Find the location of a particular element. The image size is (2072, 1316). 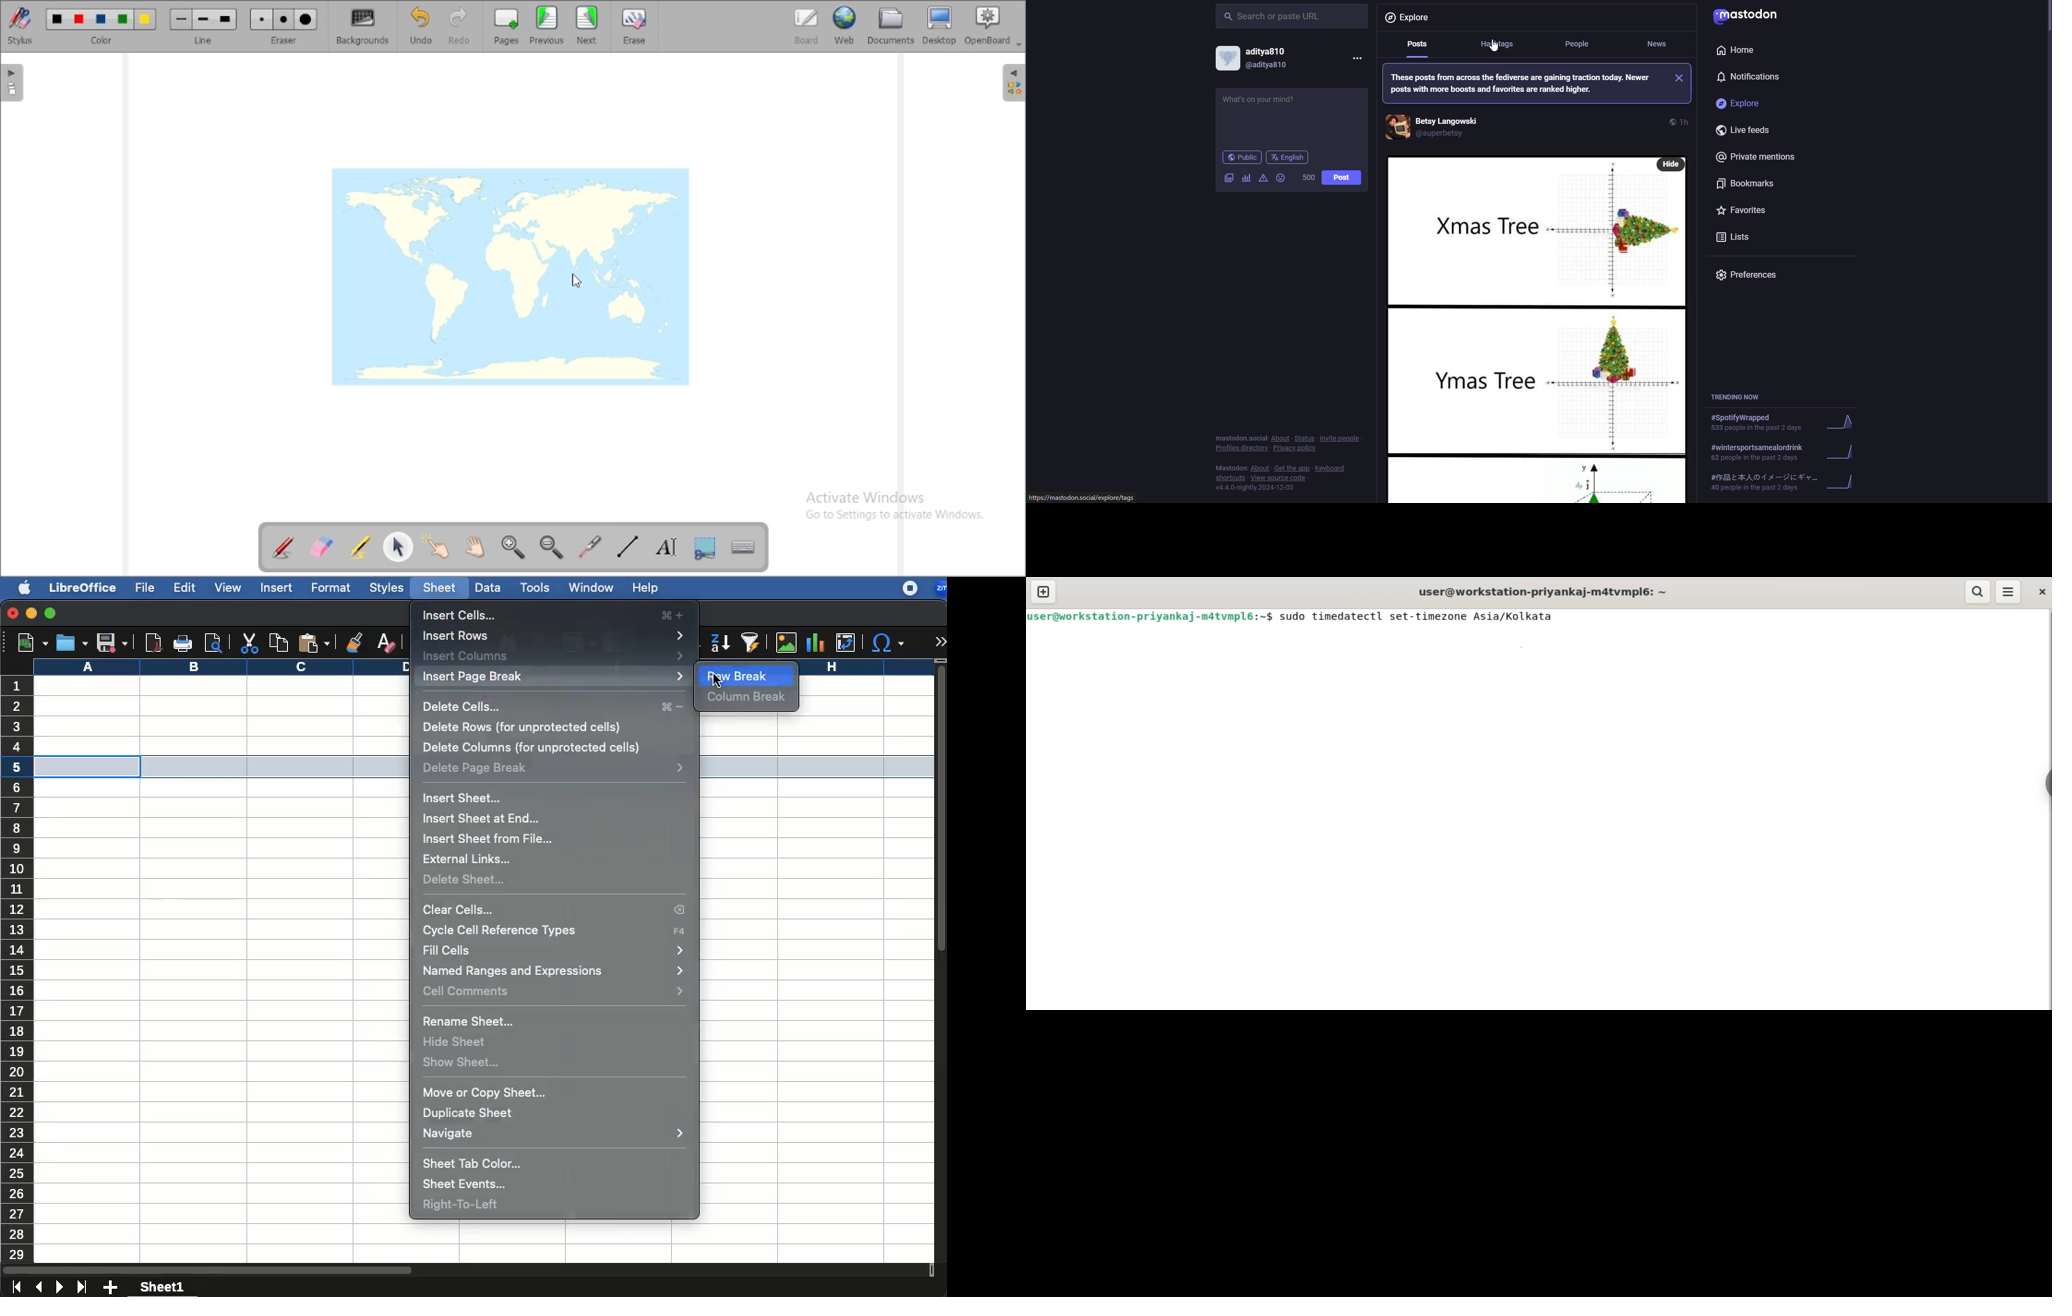

fit cells is located at coordinates (556, 949).